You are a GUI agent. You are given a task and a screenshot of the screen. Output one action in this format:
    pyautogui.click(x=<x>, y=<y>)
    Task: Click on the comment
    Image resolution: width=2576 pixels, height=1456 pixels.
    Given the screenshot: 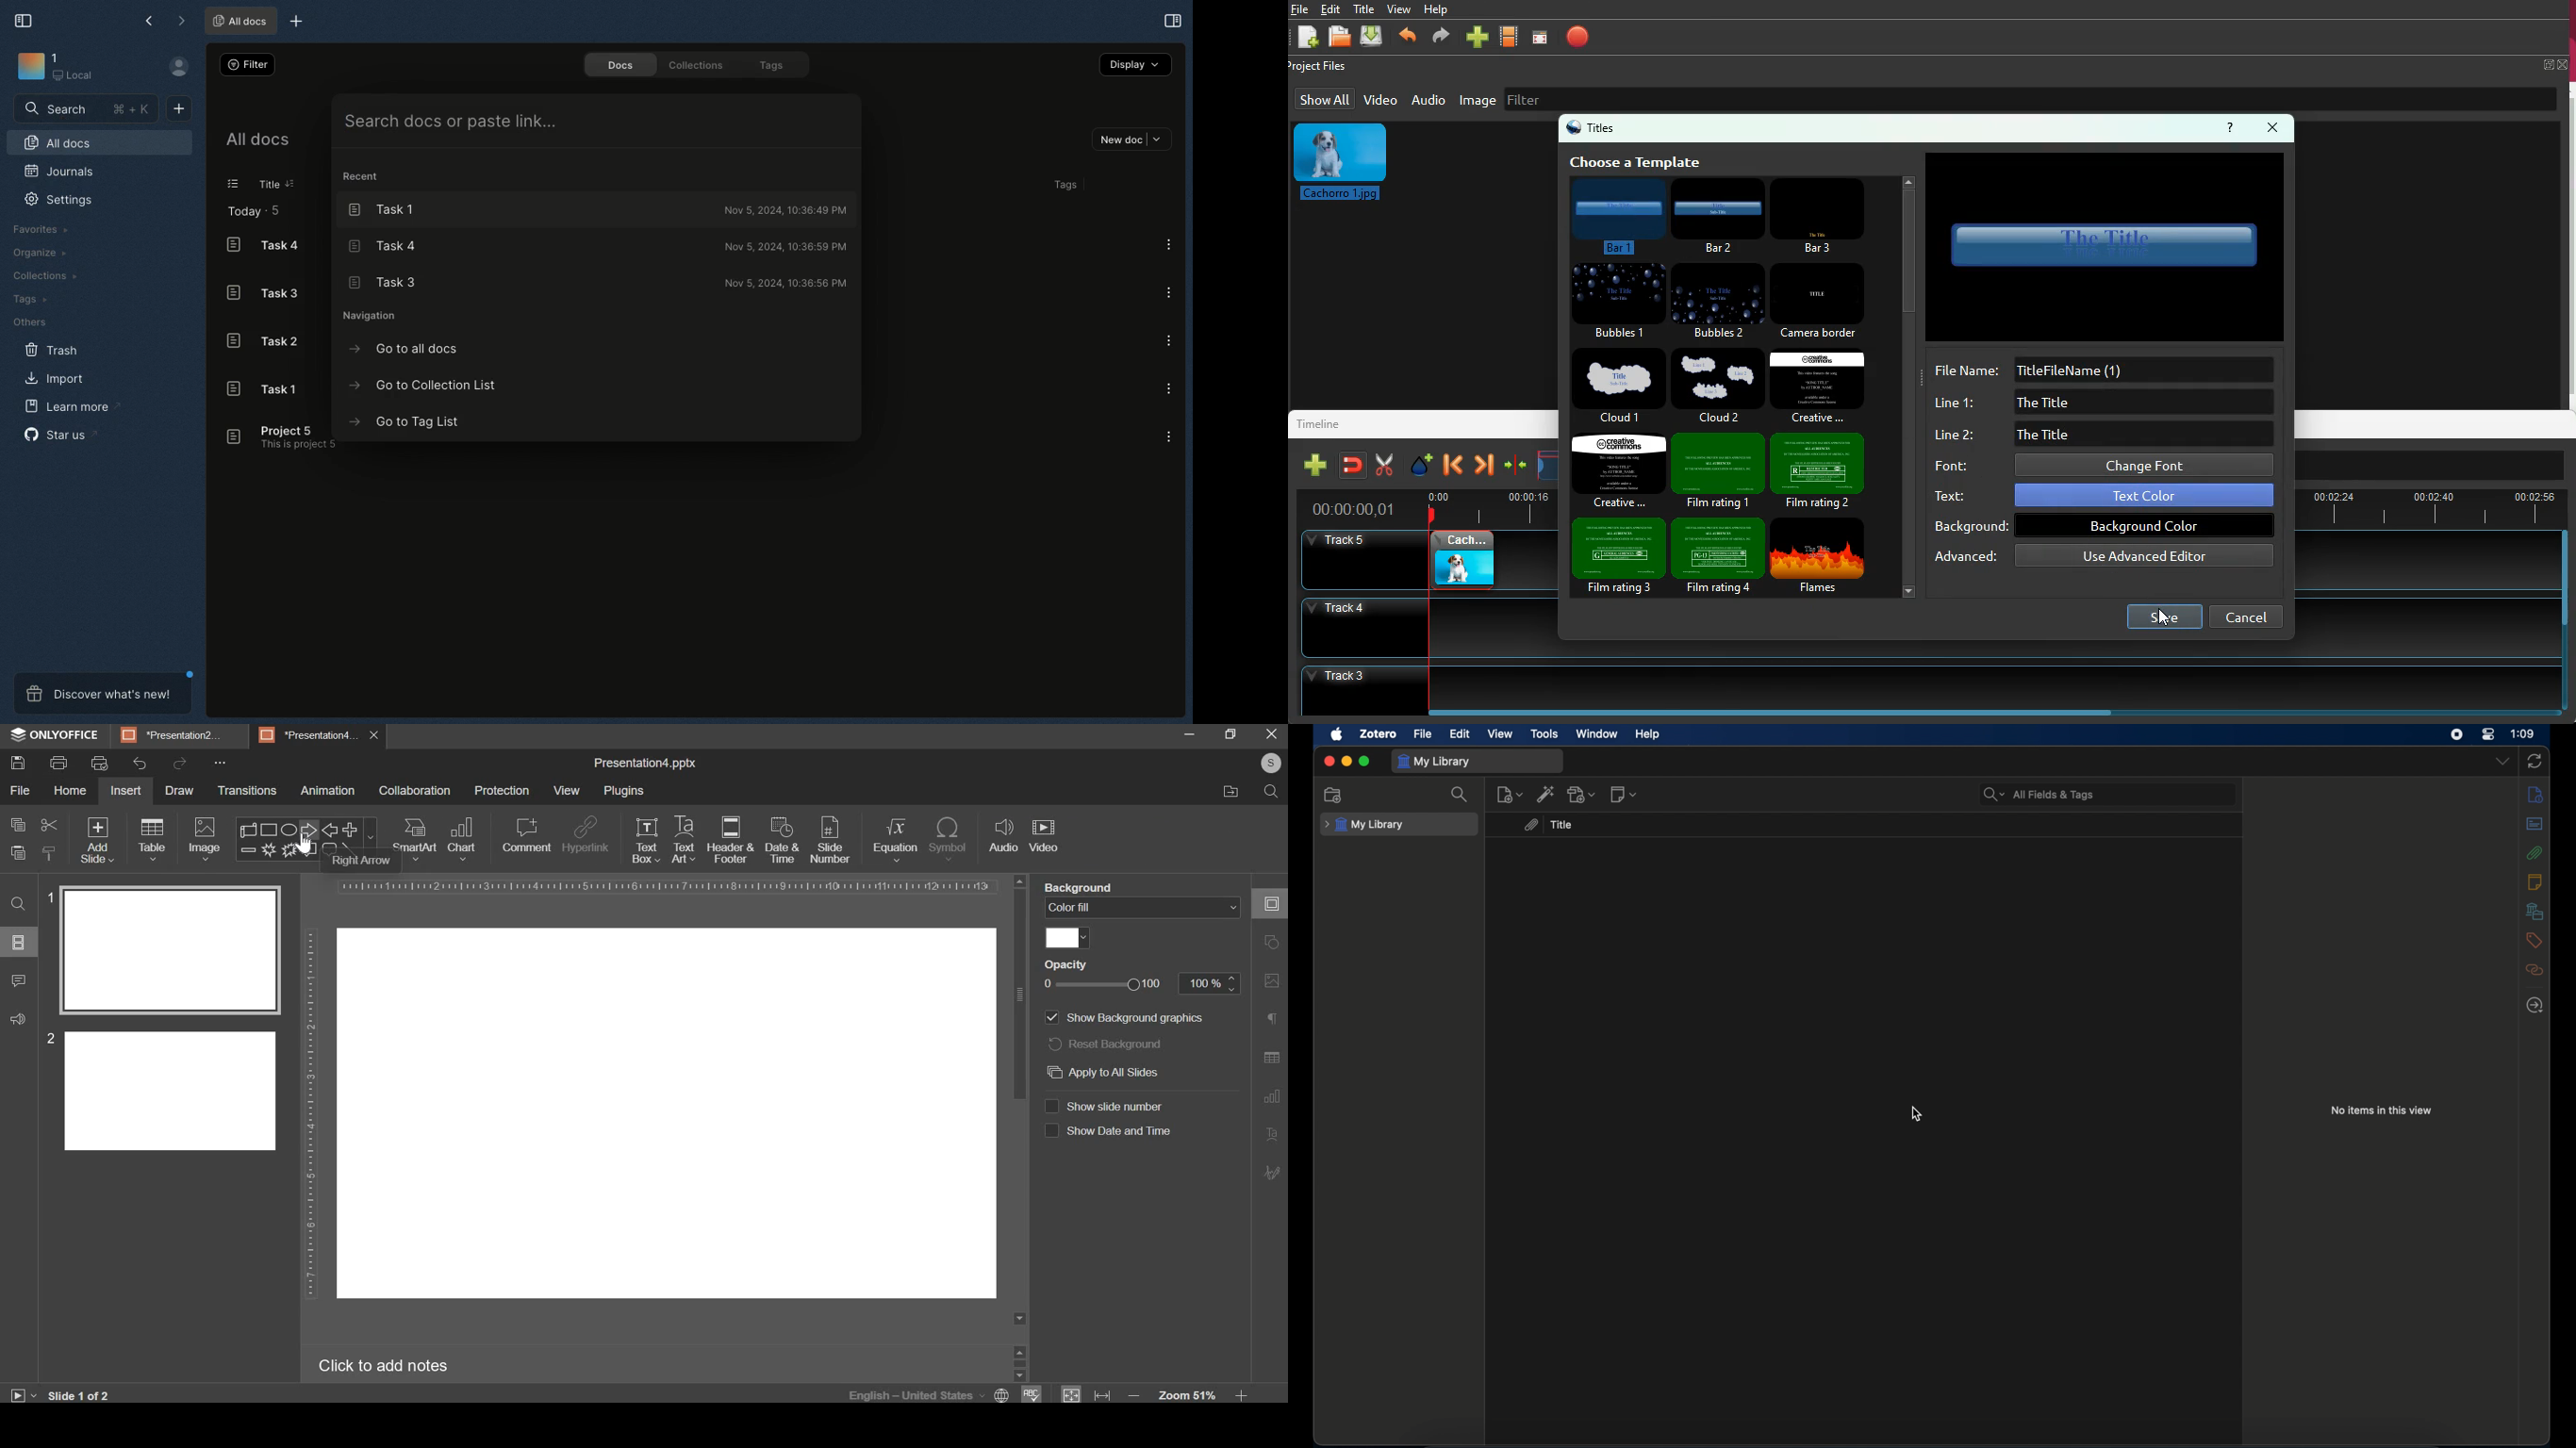 What is the action you would take?
    pyautogui.click(x=20, y=986)
    